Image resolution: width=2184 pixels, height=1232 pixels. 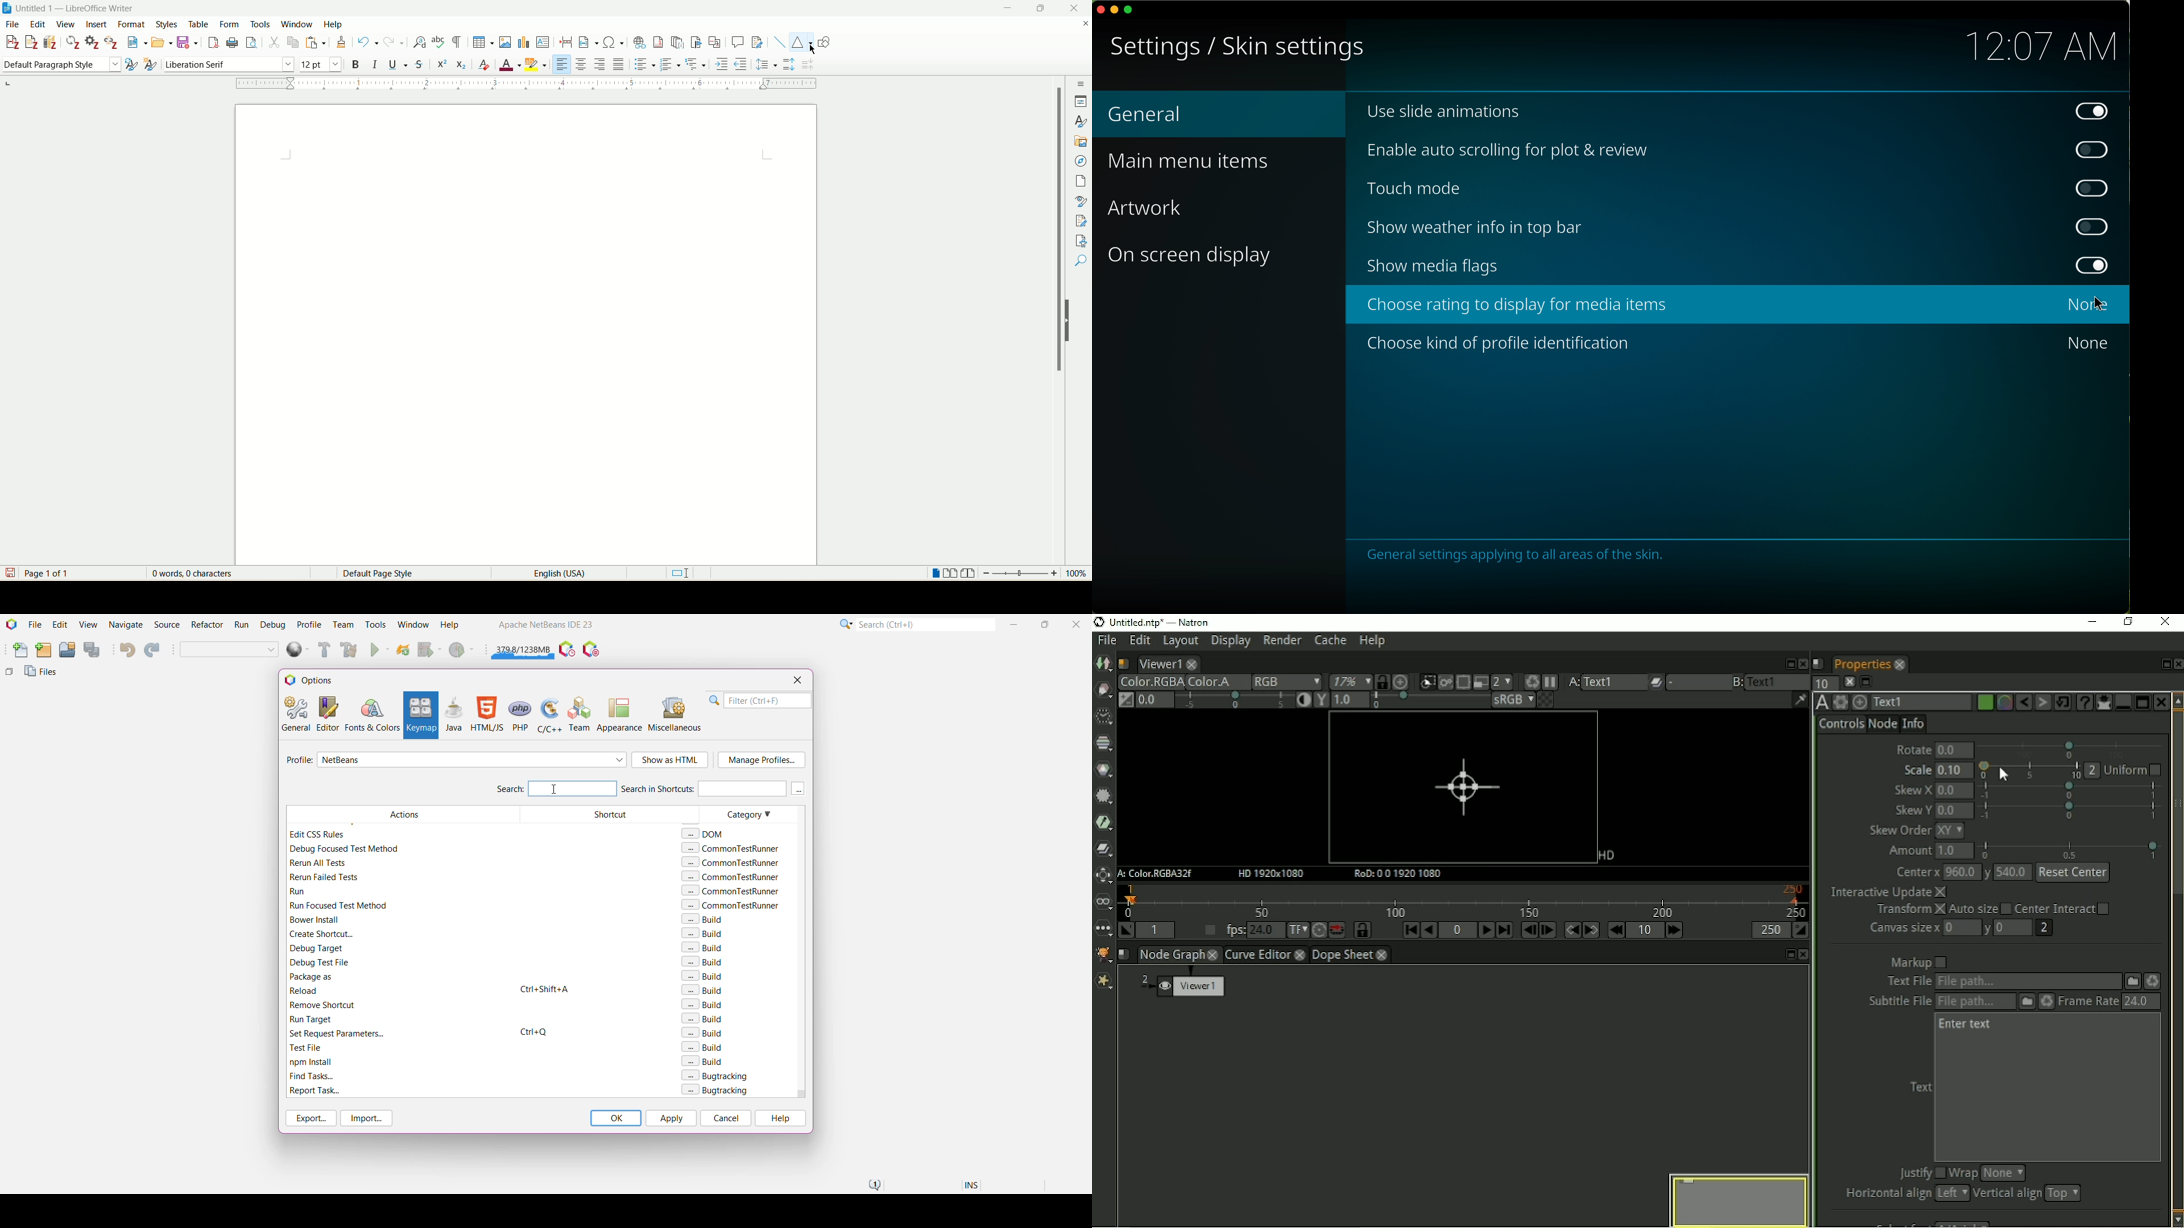 What do you see at coordinates (789, 64) in the screenshot?
I see `increase paragraph spacing` at bounding box center [789, 64].